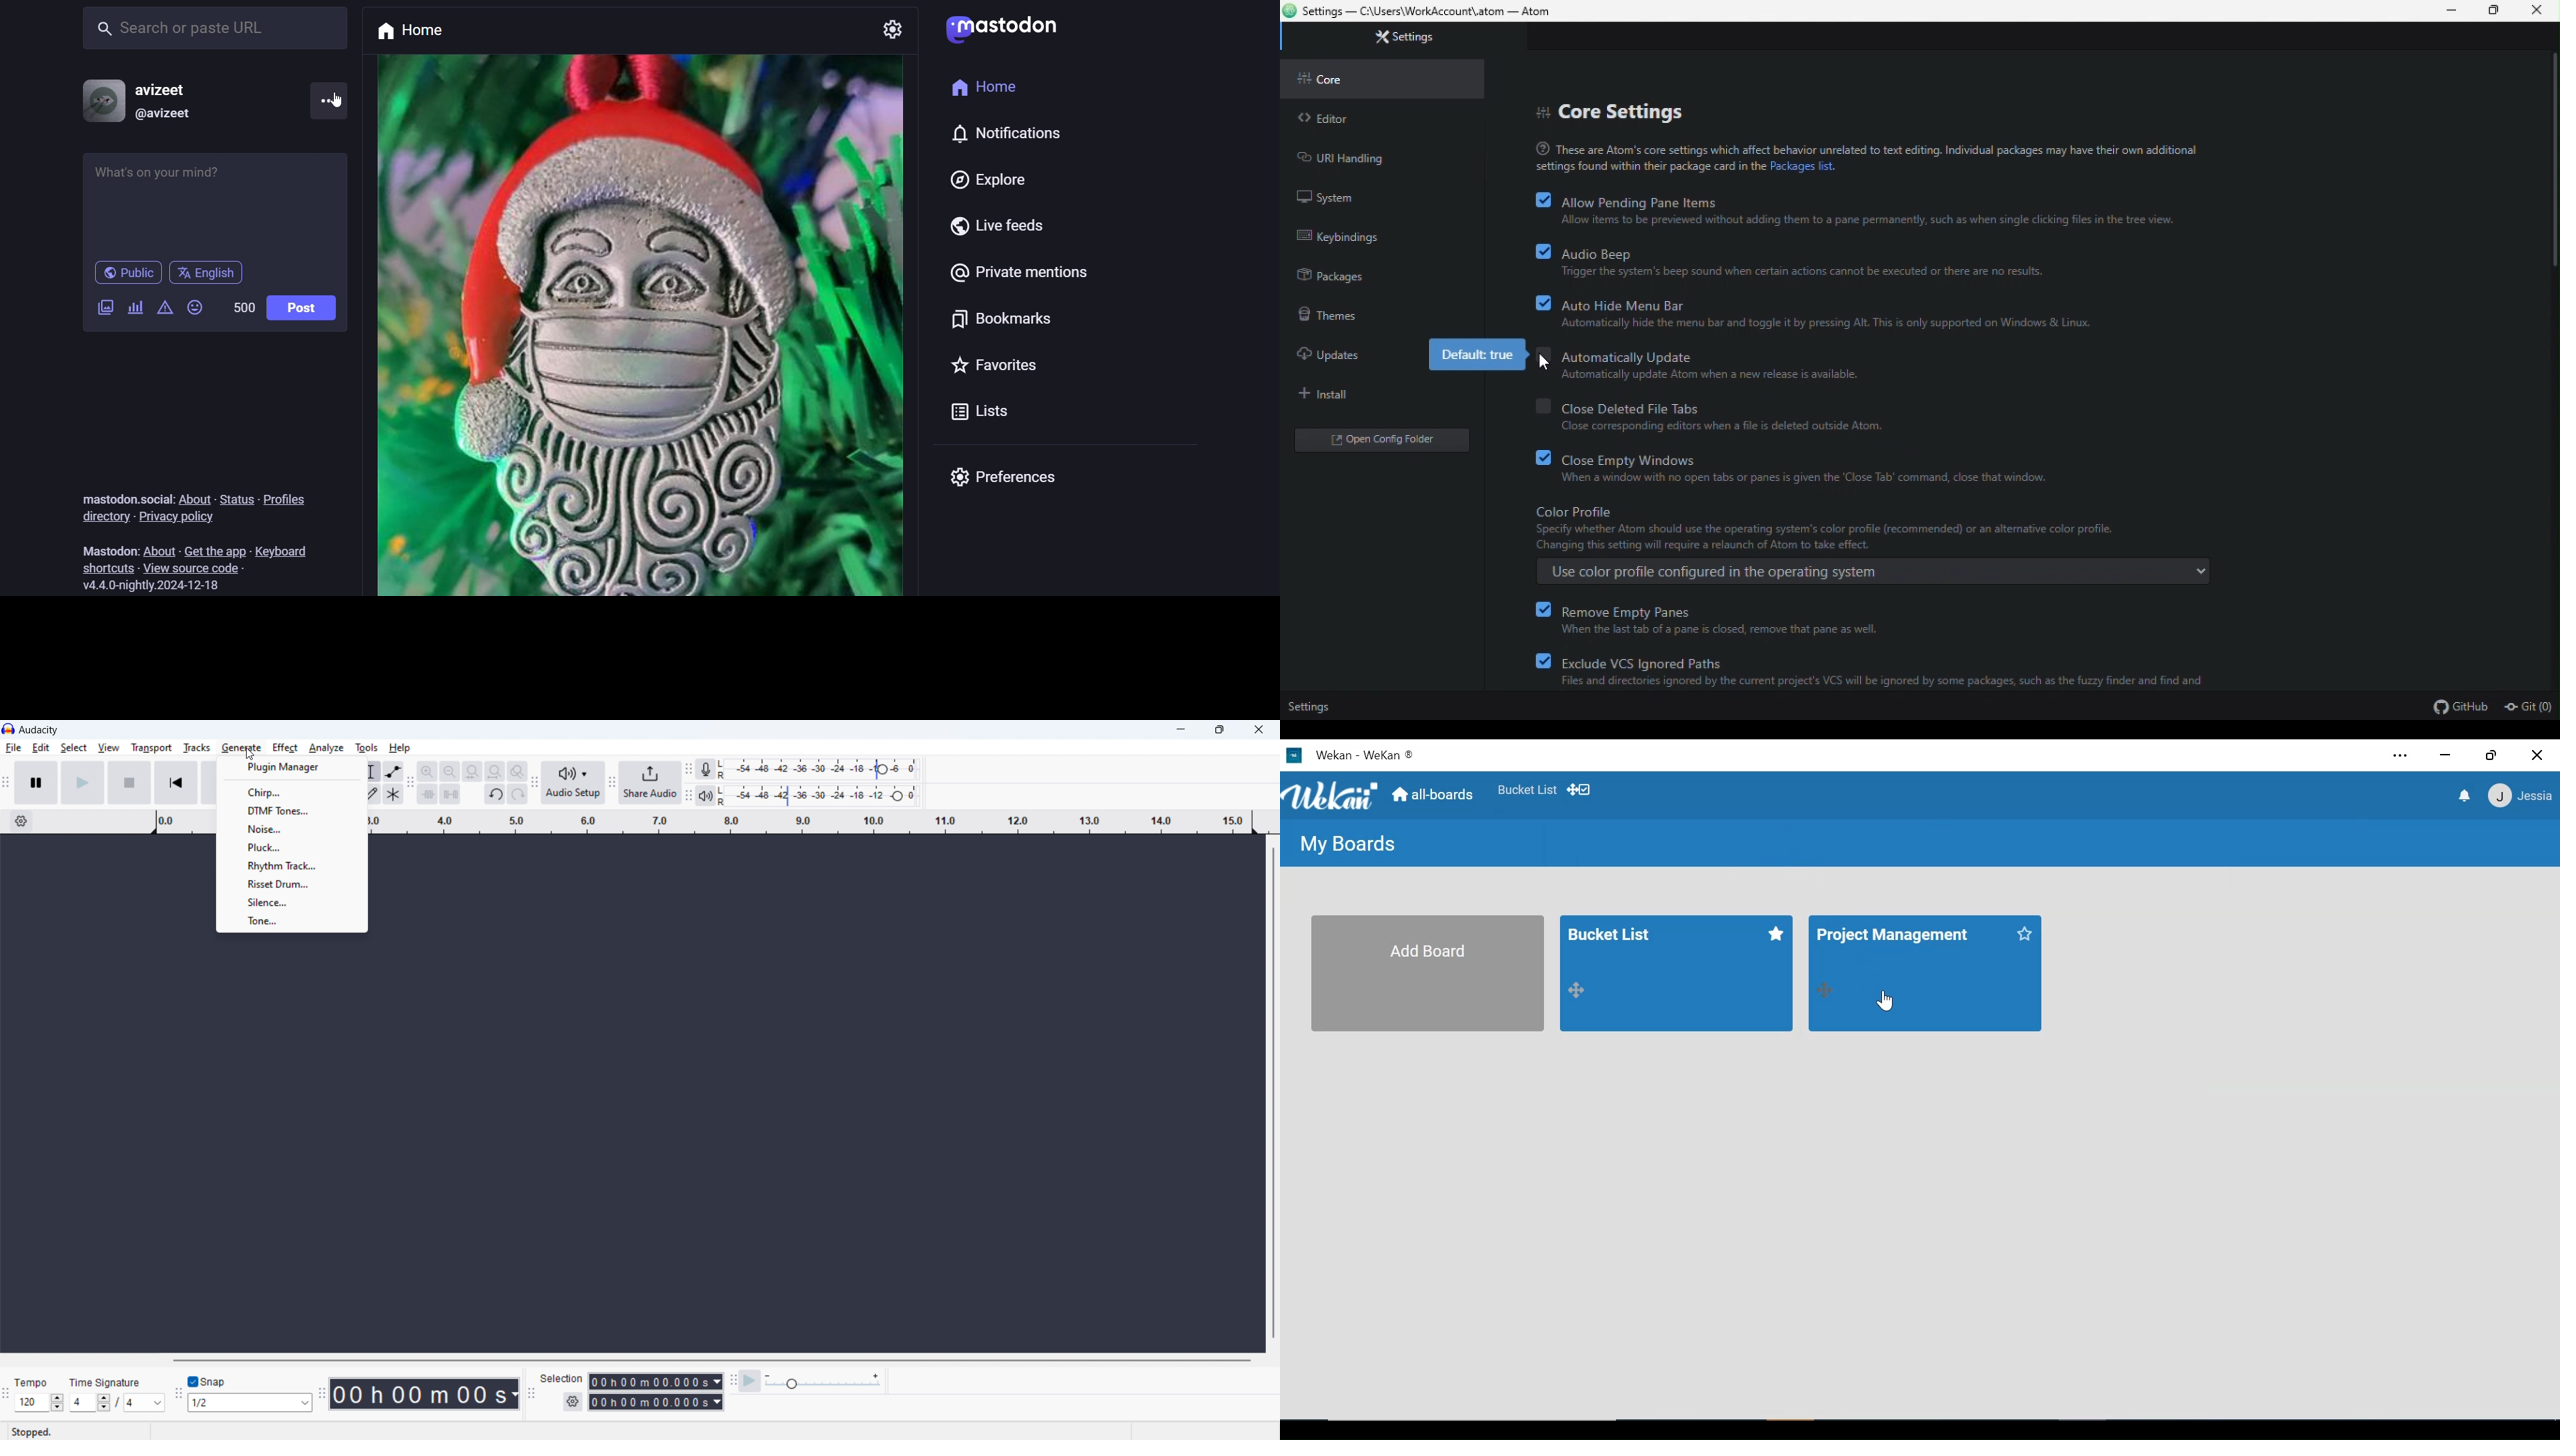 The image size is (2576, 1456). I want to click on whats on your mind, so click(216, 202).